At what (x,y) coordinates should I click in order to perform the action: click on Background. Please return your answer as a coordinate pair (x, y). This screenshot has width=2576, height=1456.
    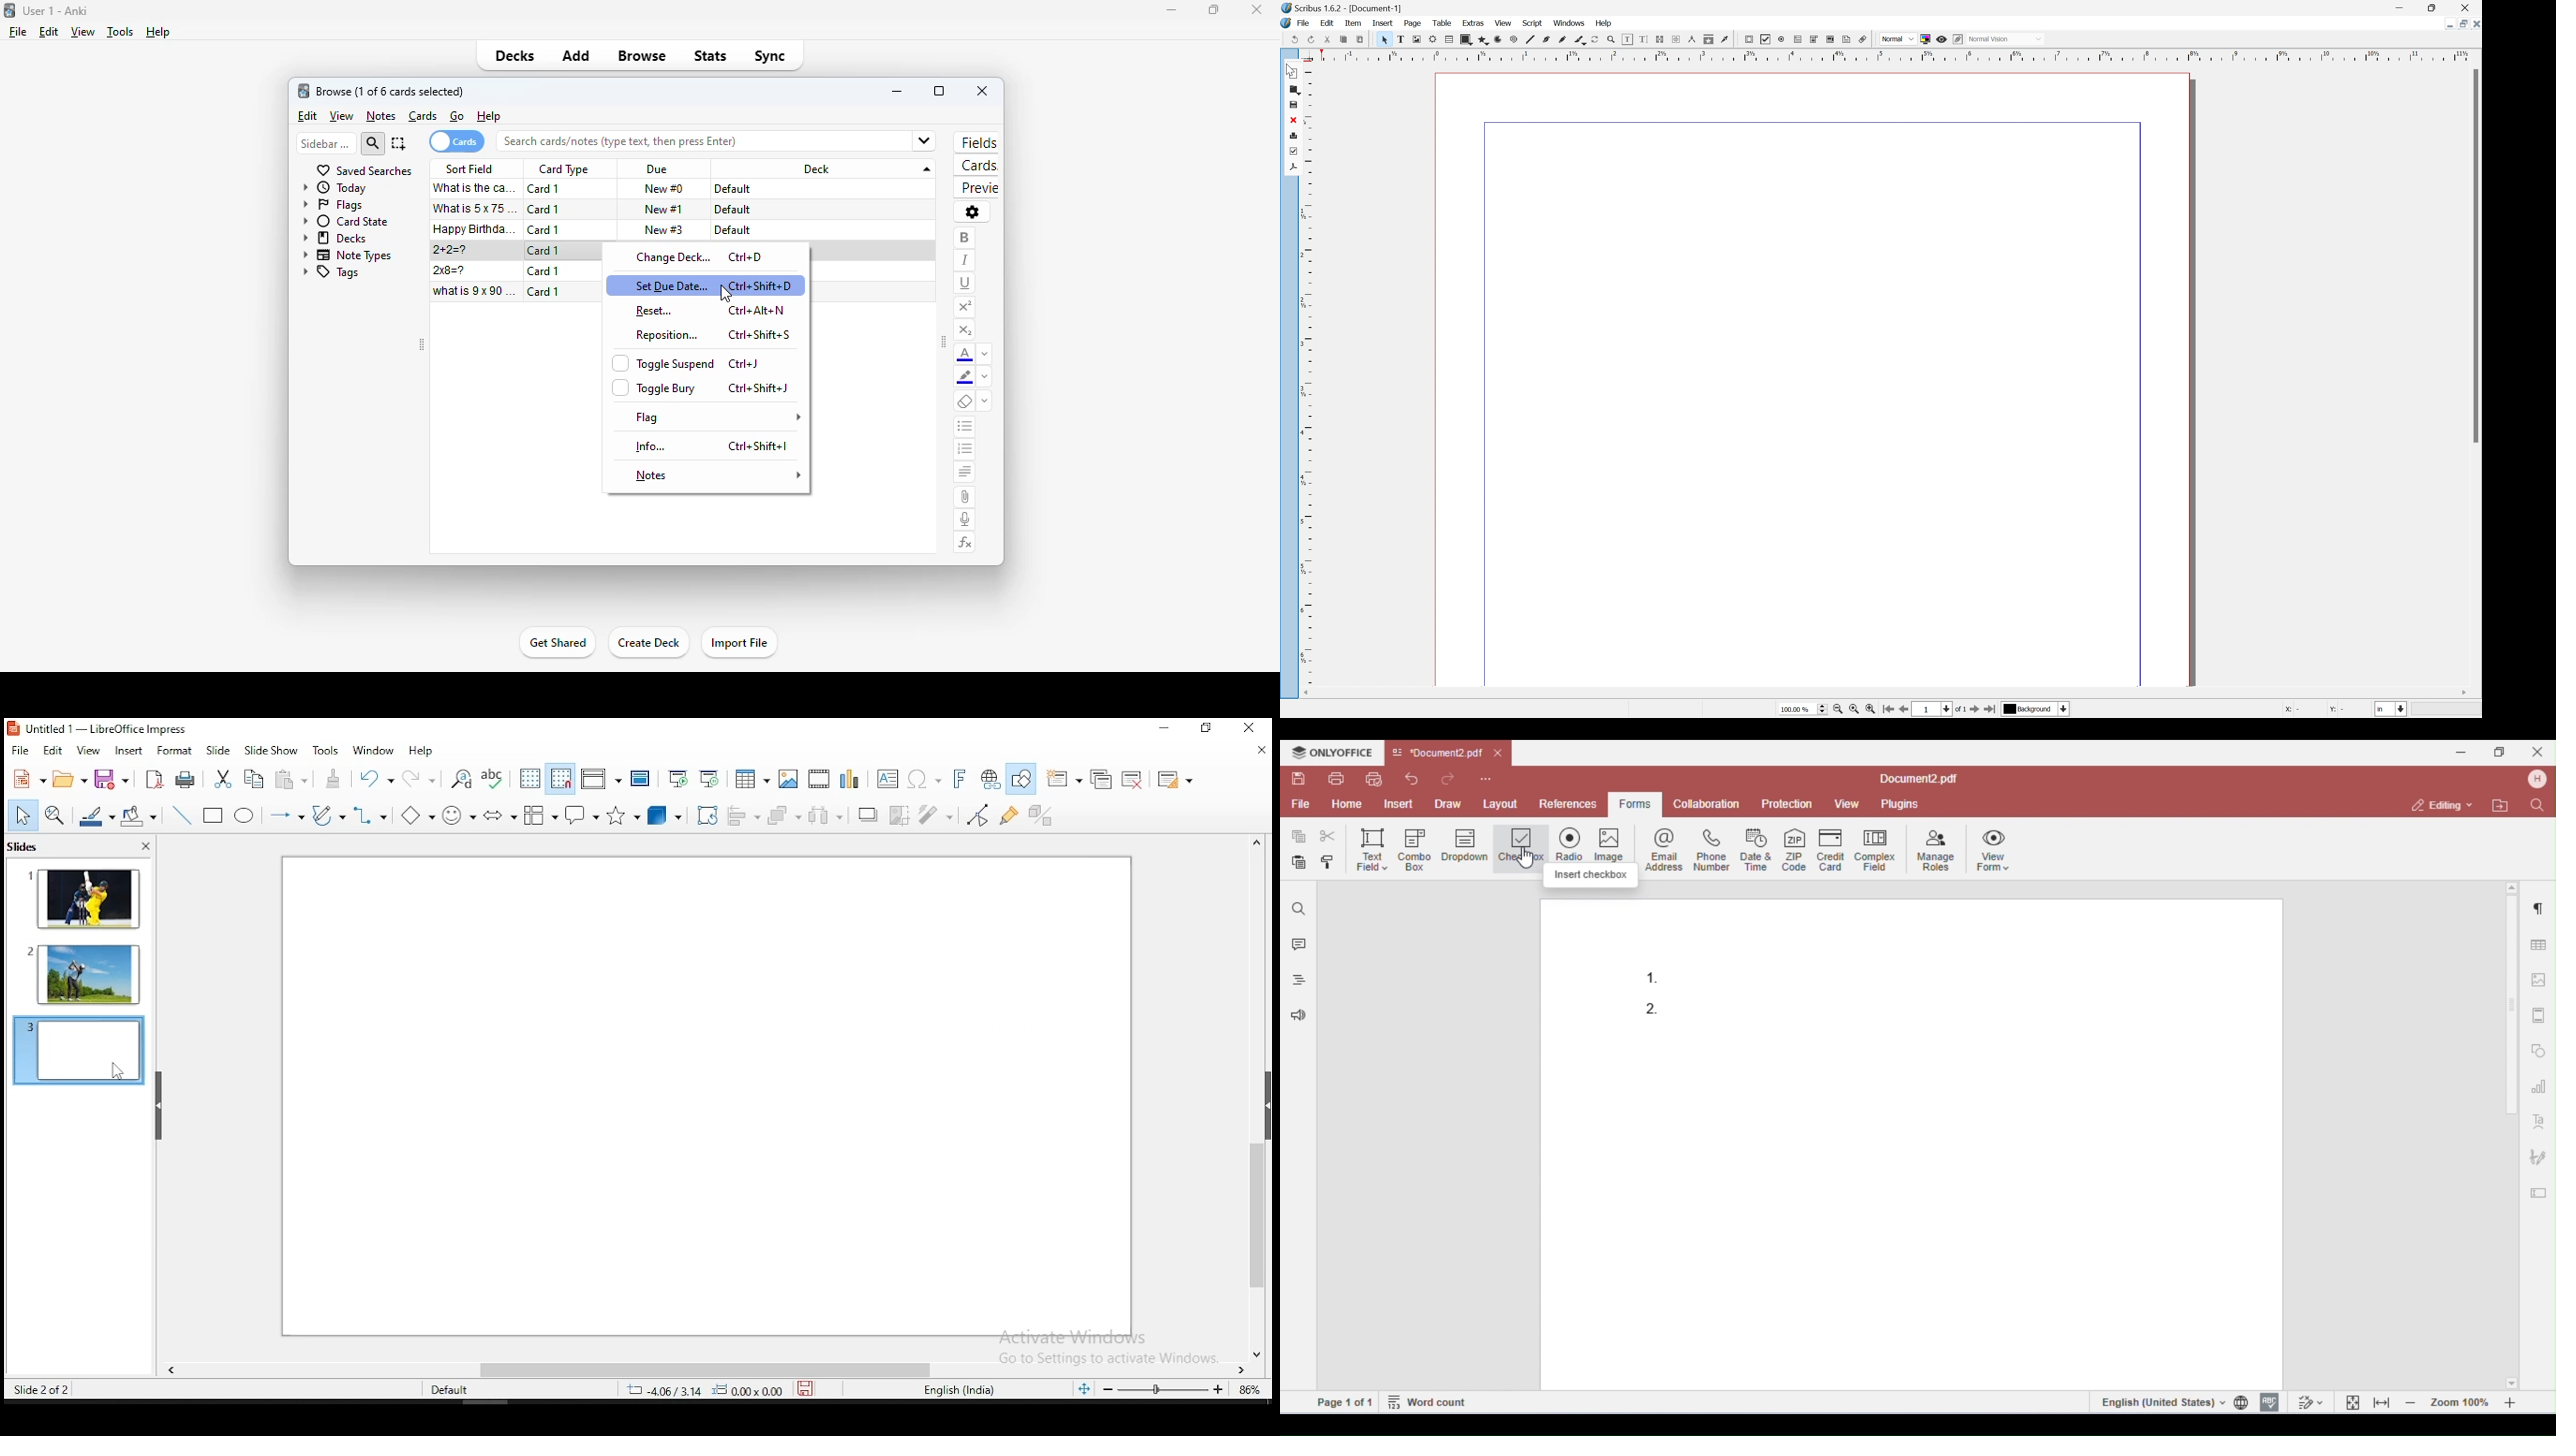
    Looking at the image, I should click on (2036, 709).